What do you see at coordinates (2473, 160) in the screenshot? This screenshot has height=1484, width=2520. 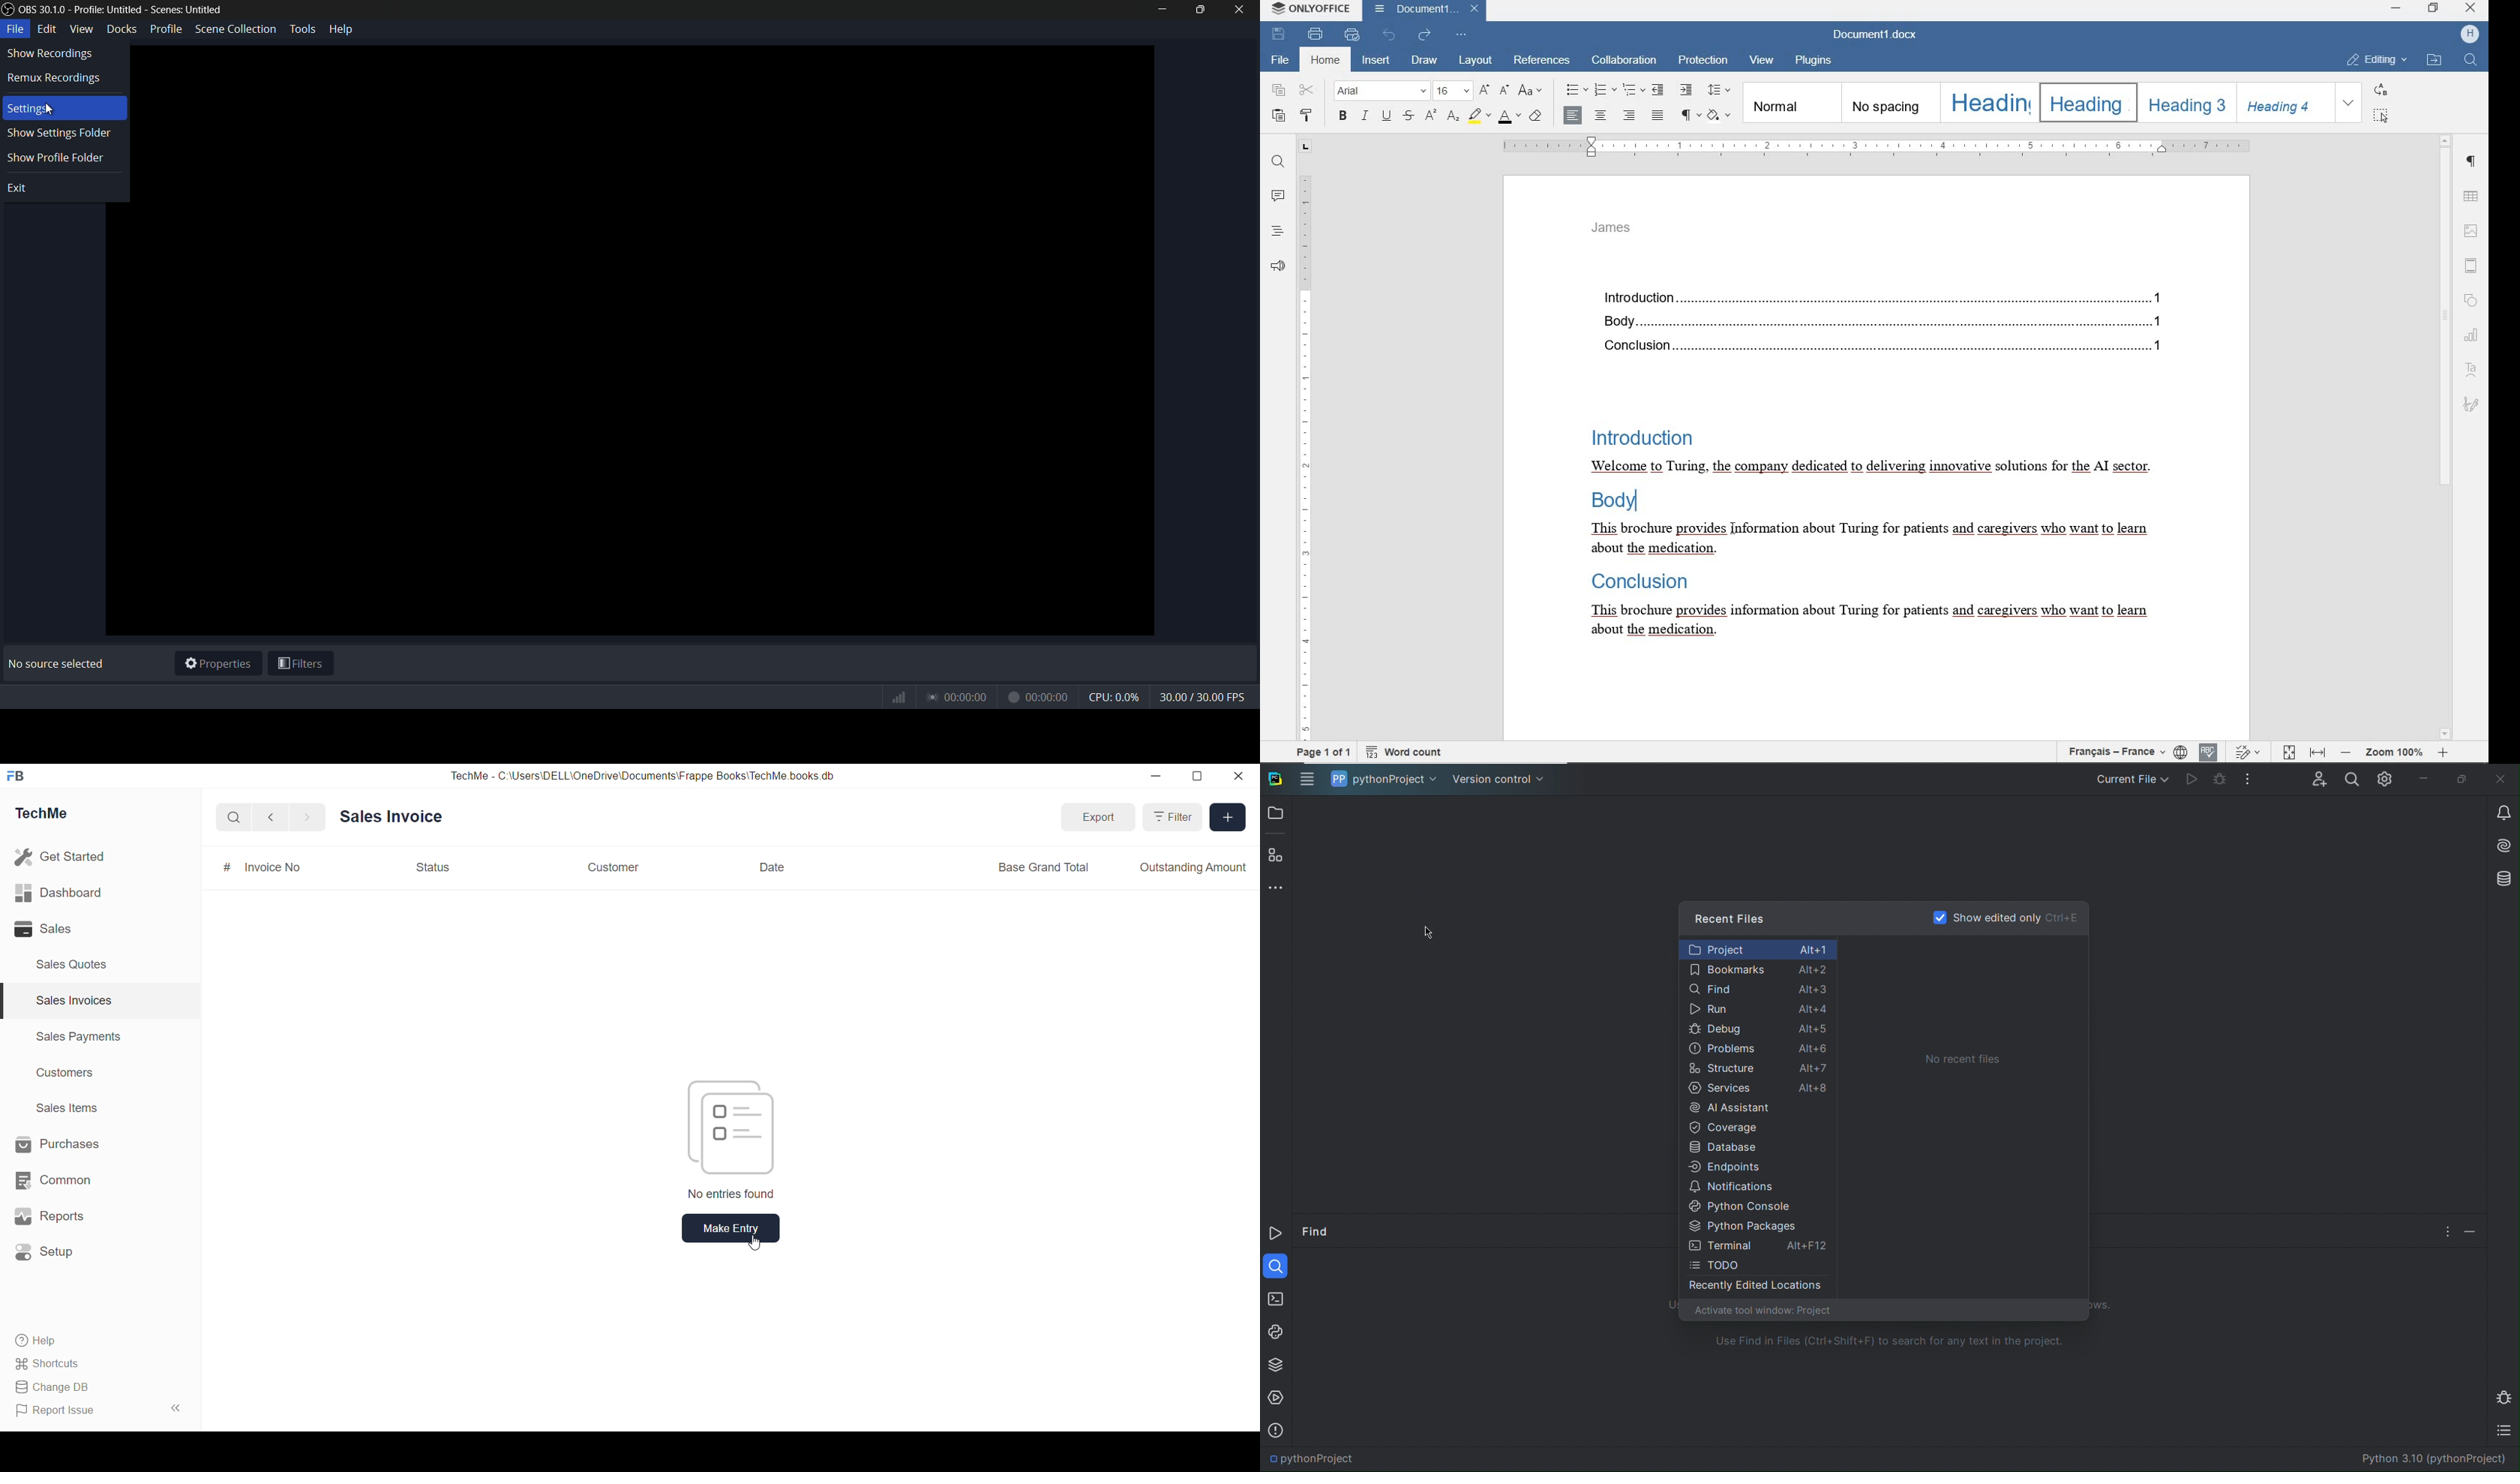 I see `PARAGRAPH SETTINGS` at bounding box center [2473, 160].